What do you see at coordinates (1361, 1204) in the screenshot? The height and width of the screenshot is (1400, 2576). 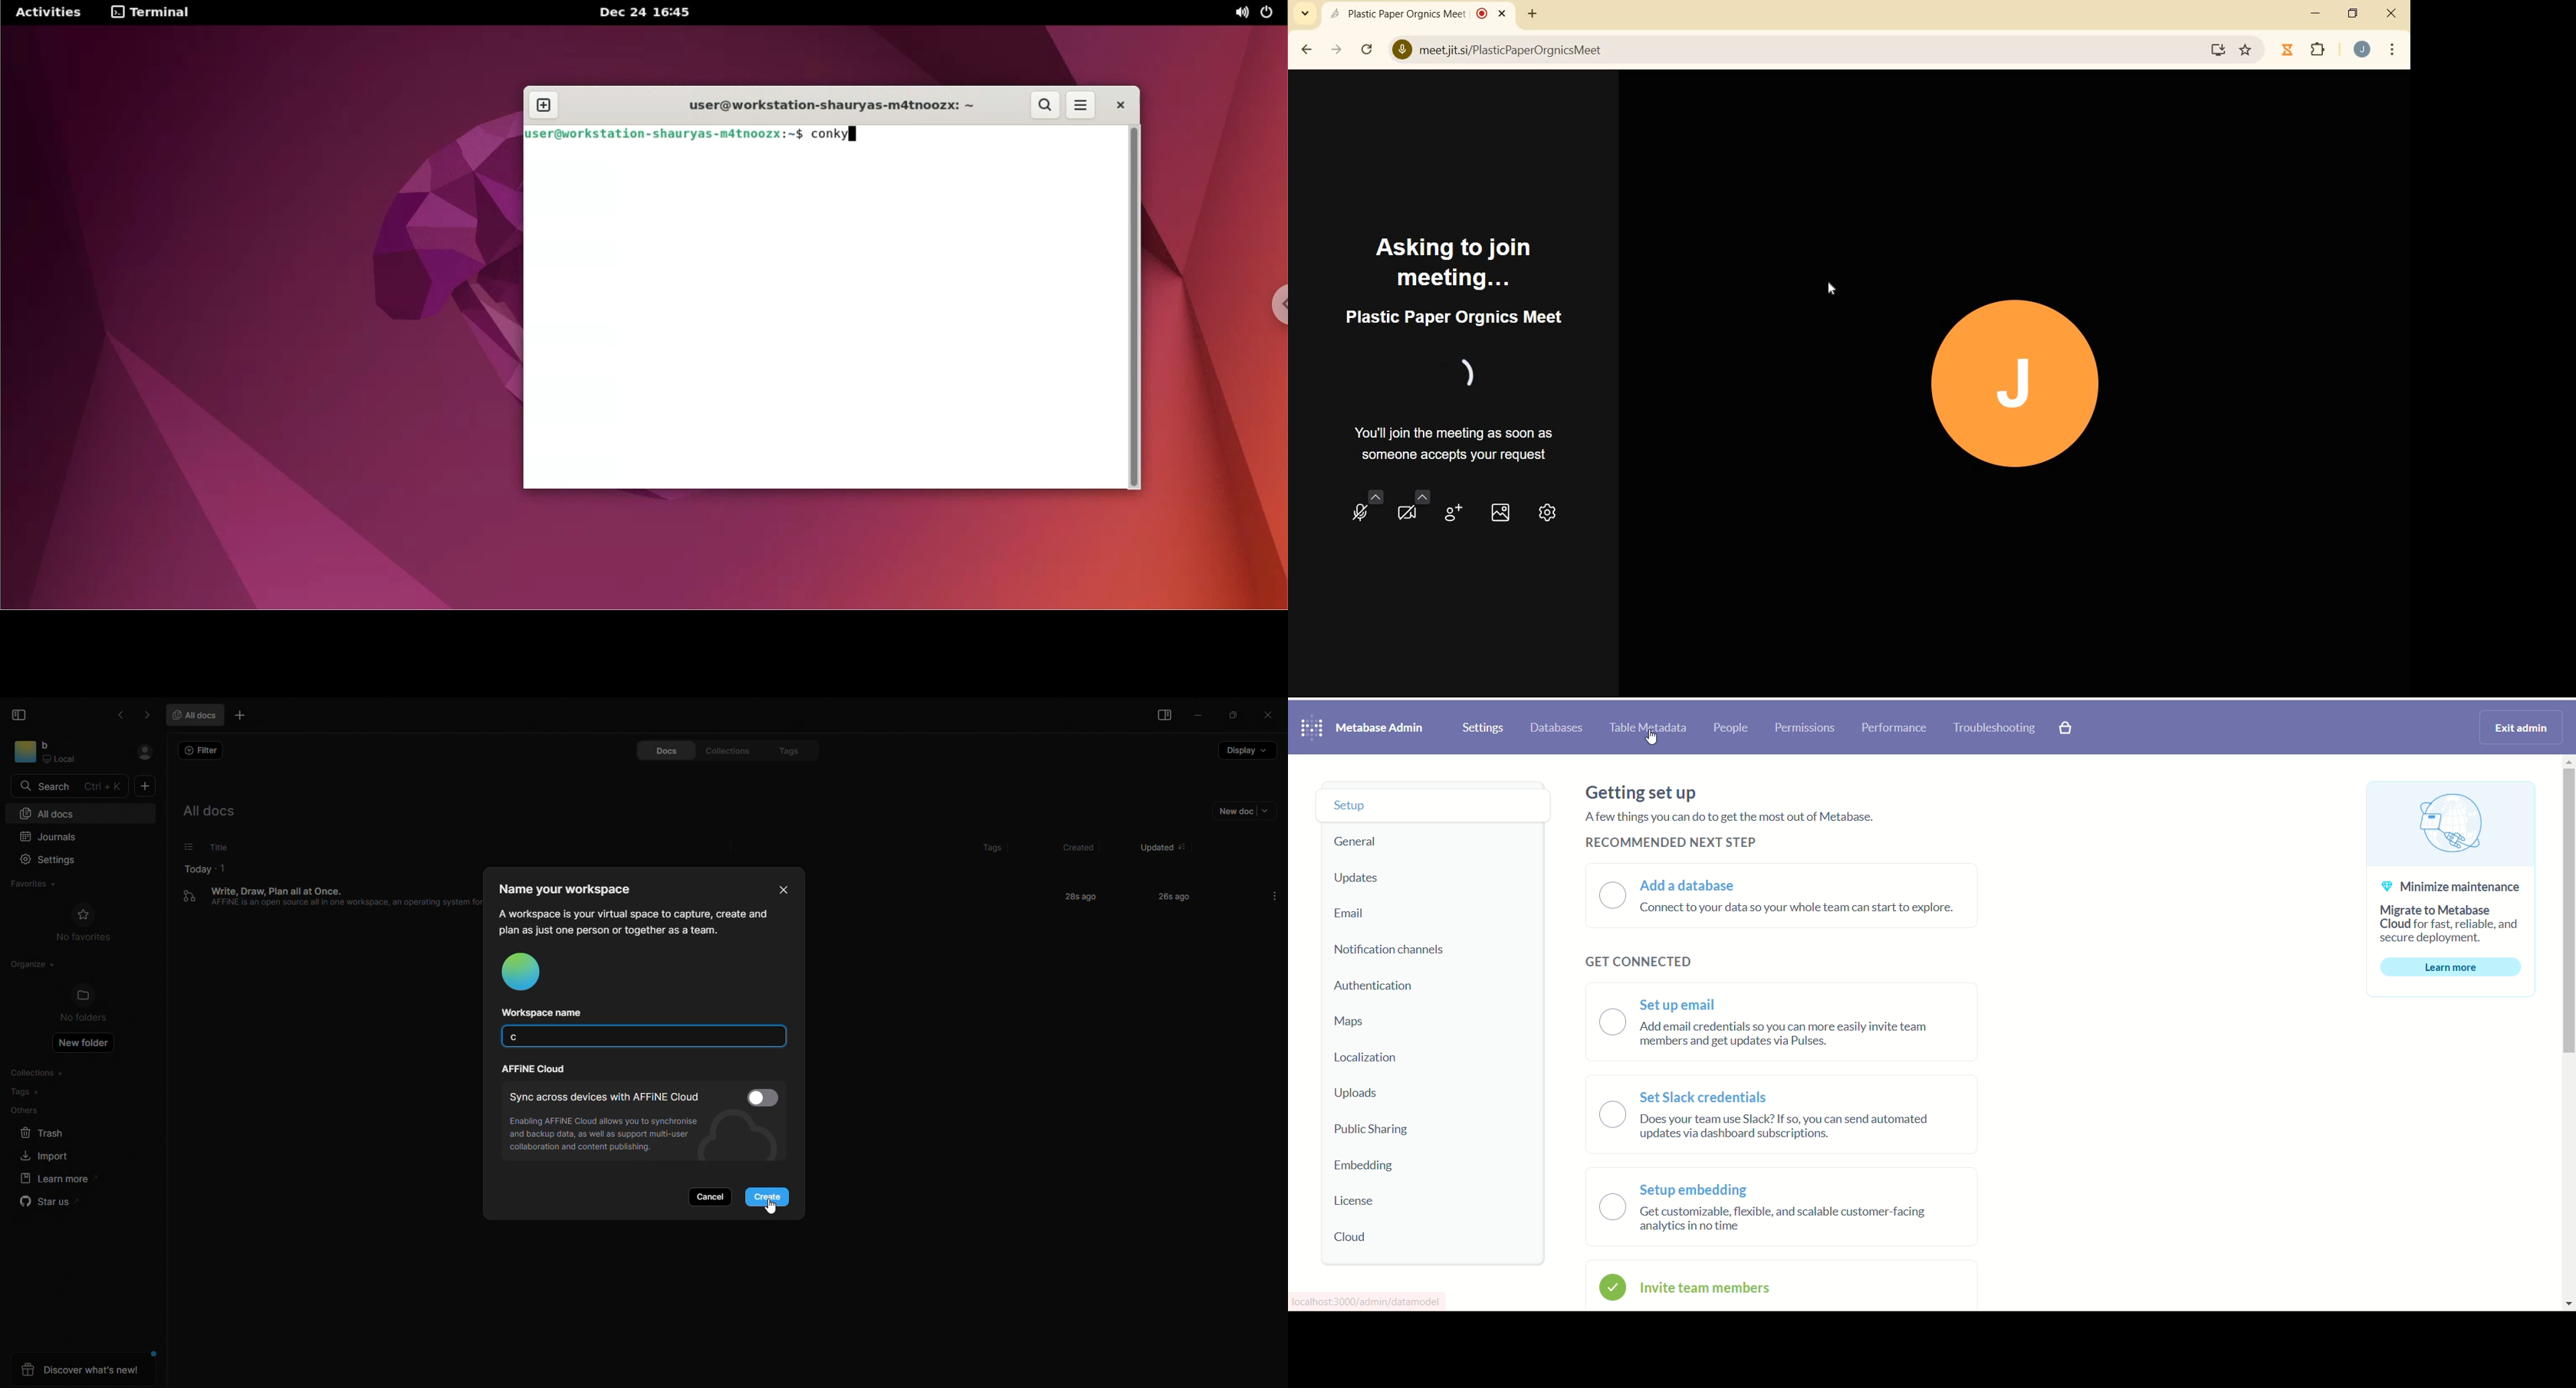 I see `license` at bounding box center [1361, 1204].